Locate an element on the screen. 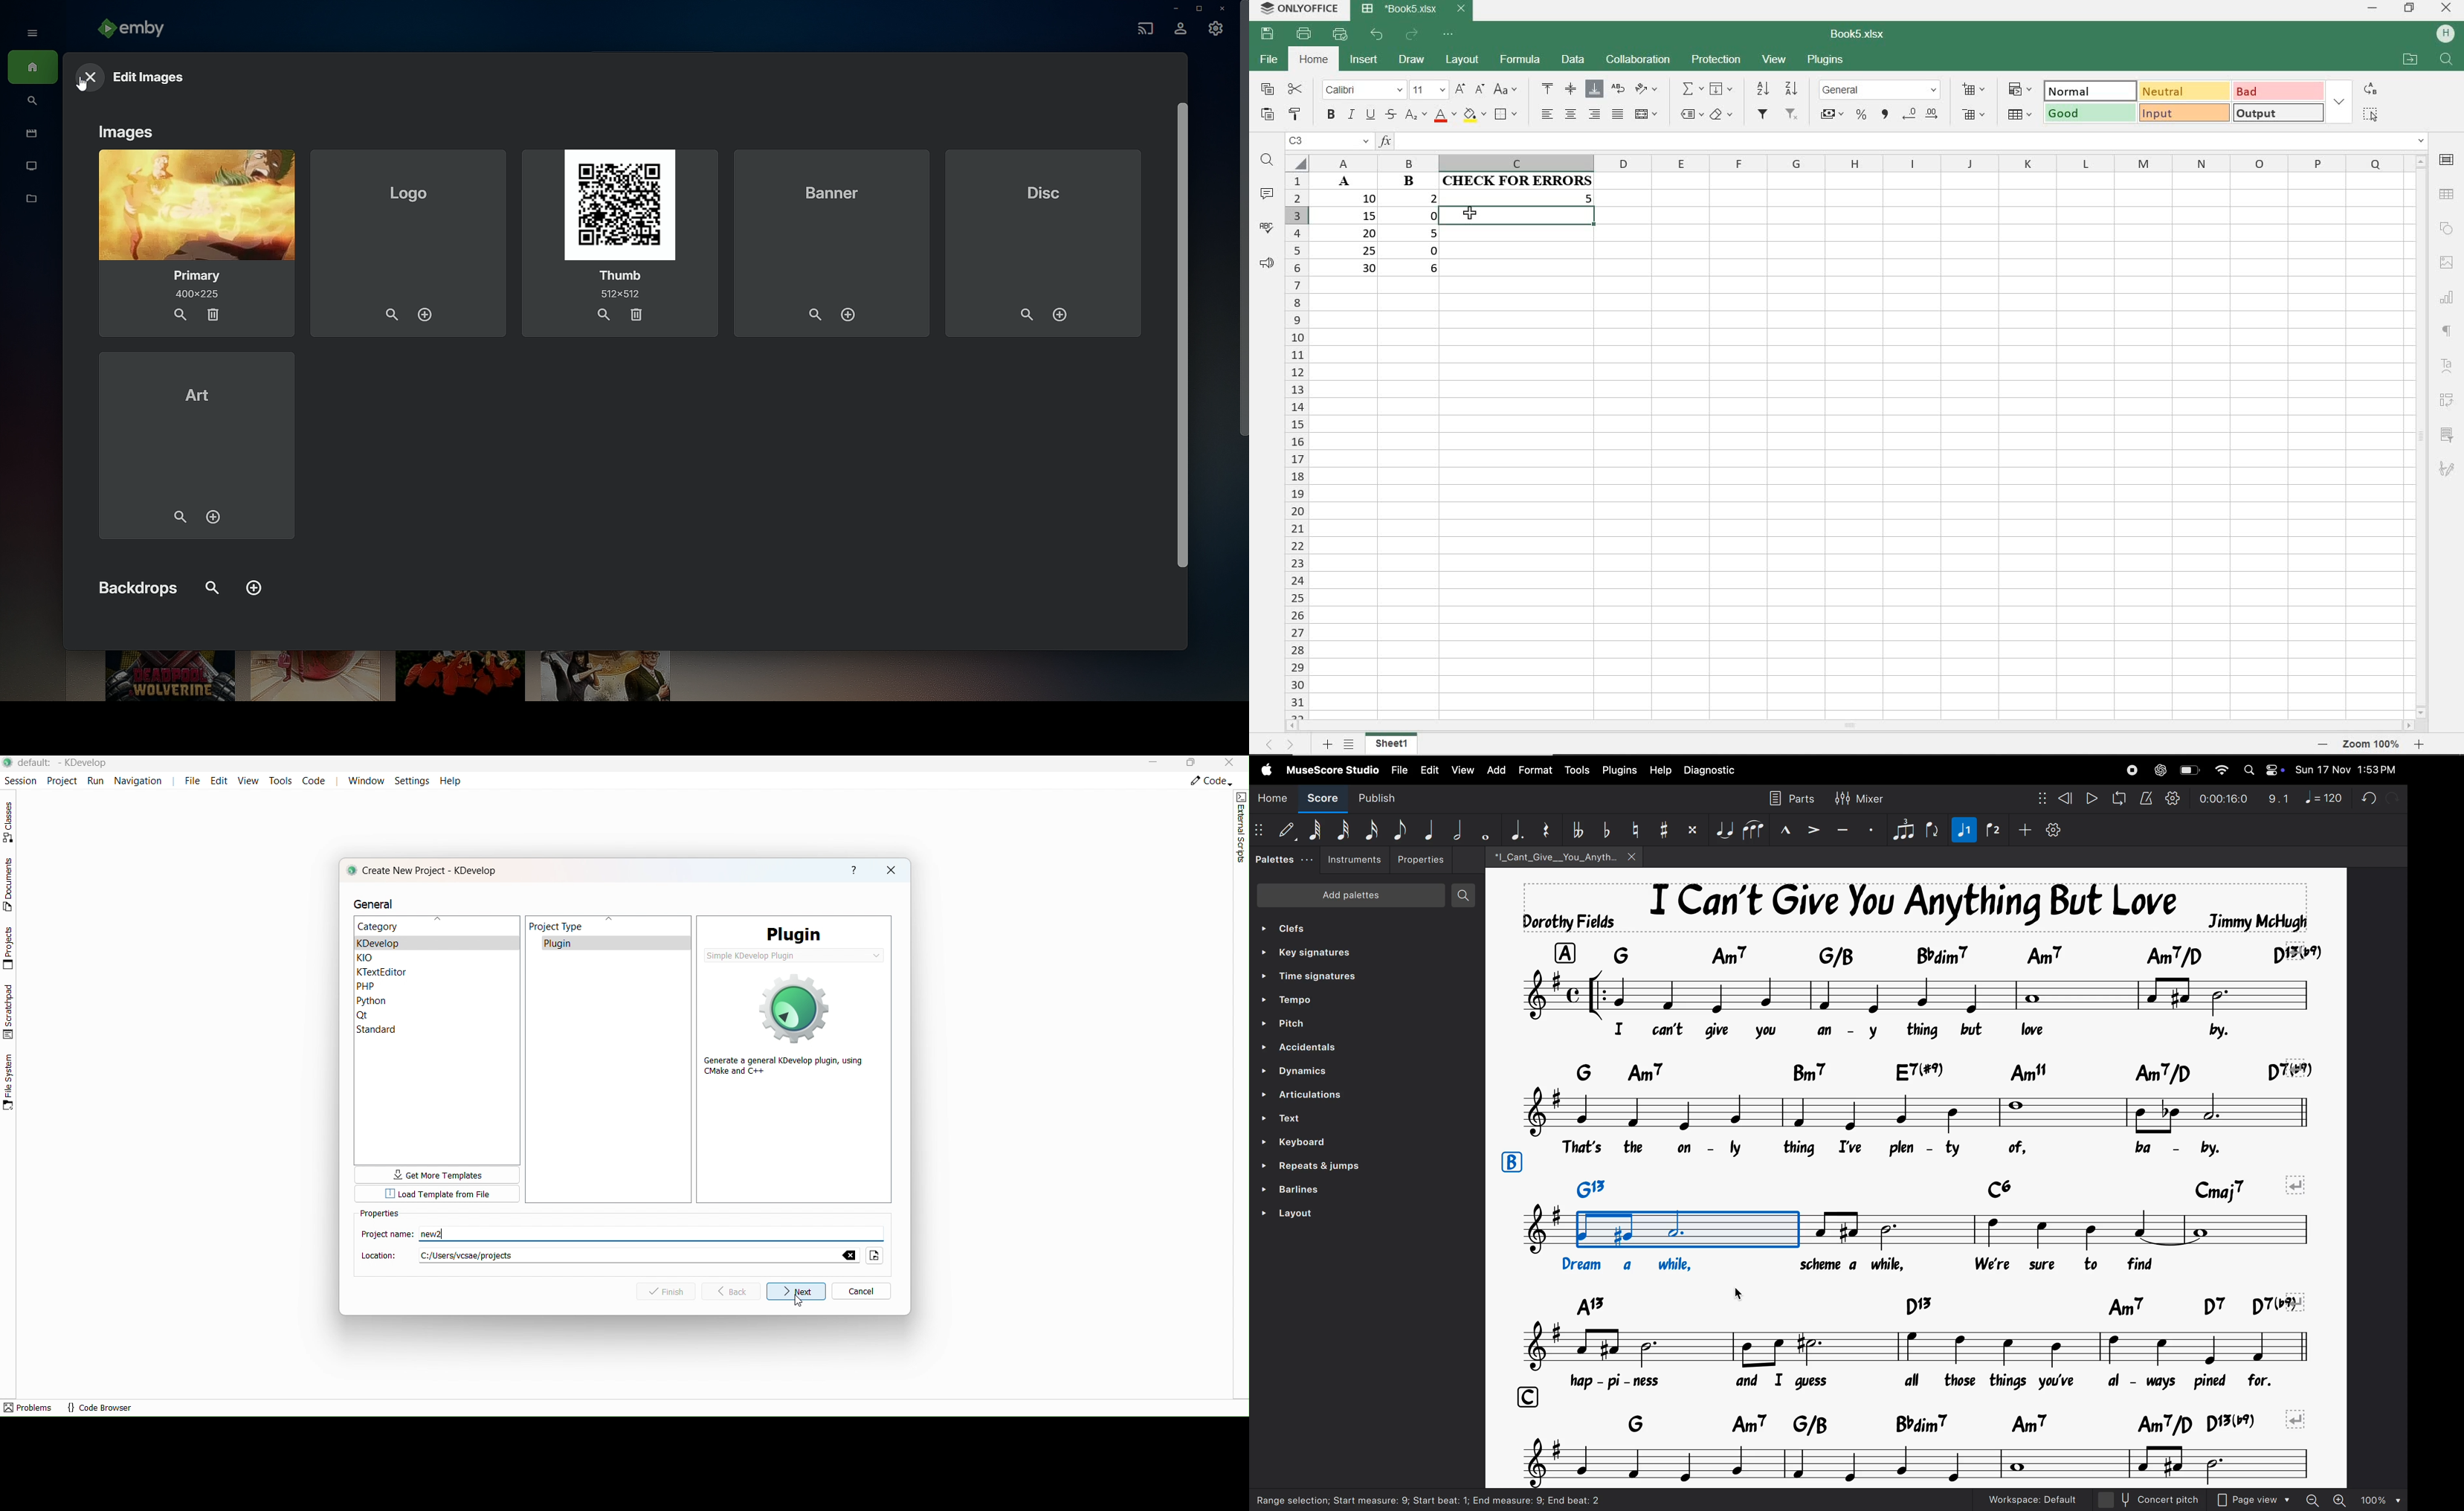 The width and height of the screenshot is (2464, 1512). BORDERS is located at coordinates (1509, 114).